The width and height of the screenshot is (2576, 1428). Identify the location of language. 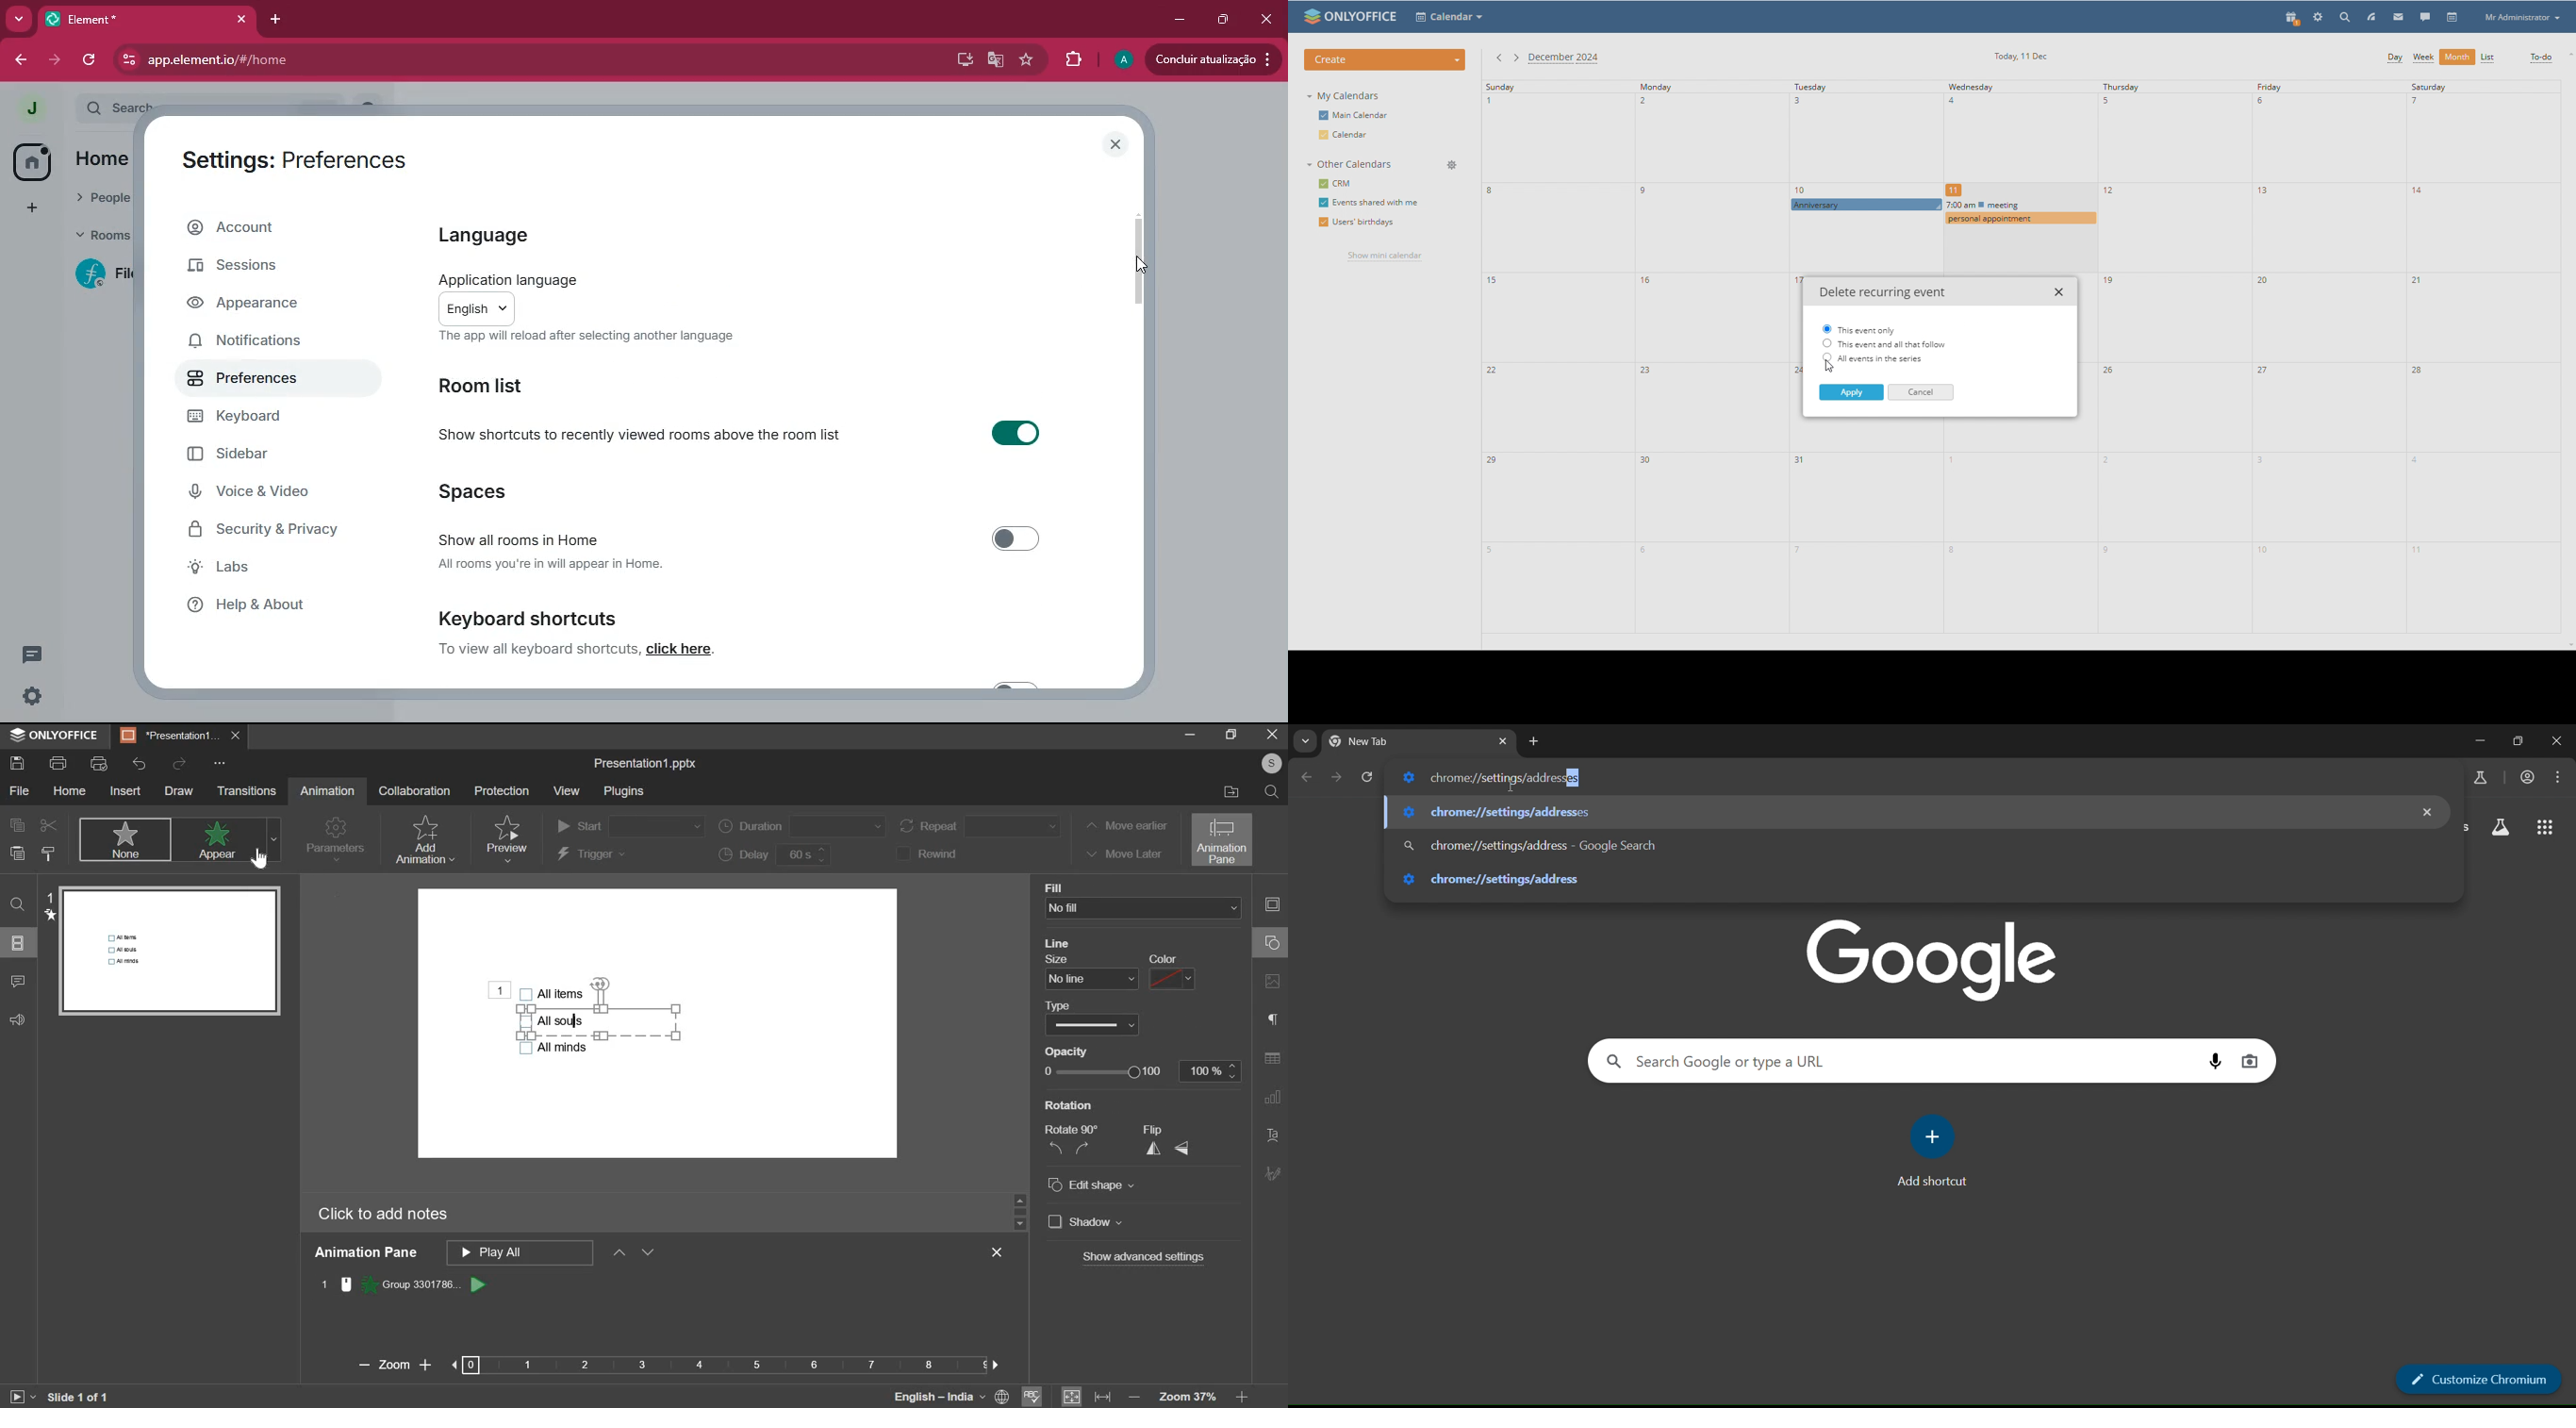
(504, 236).